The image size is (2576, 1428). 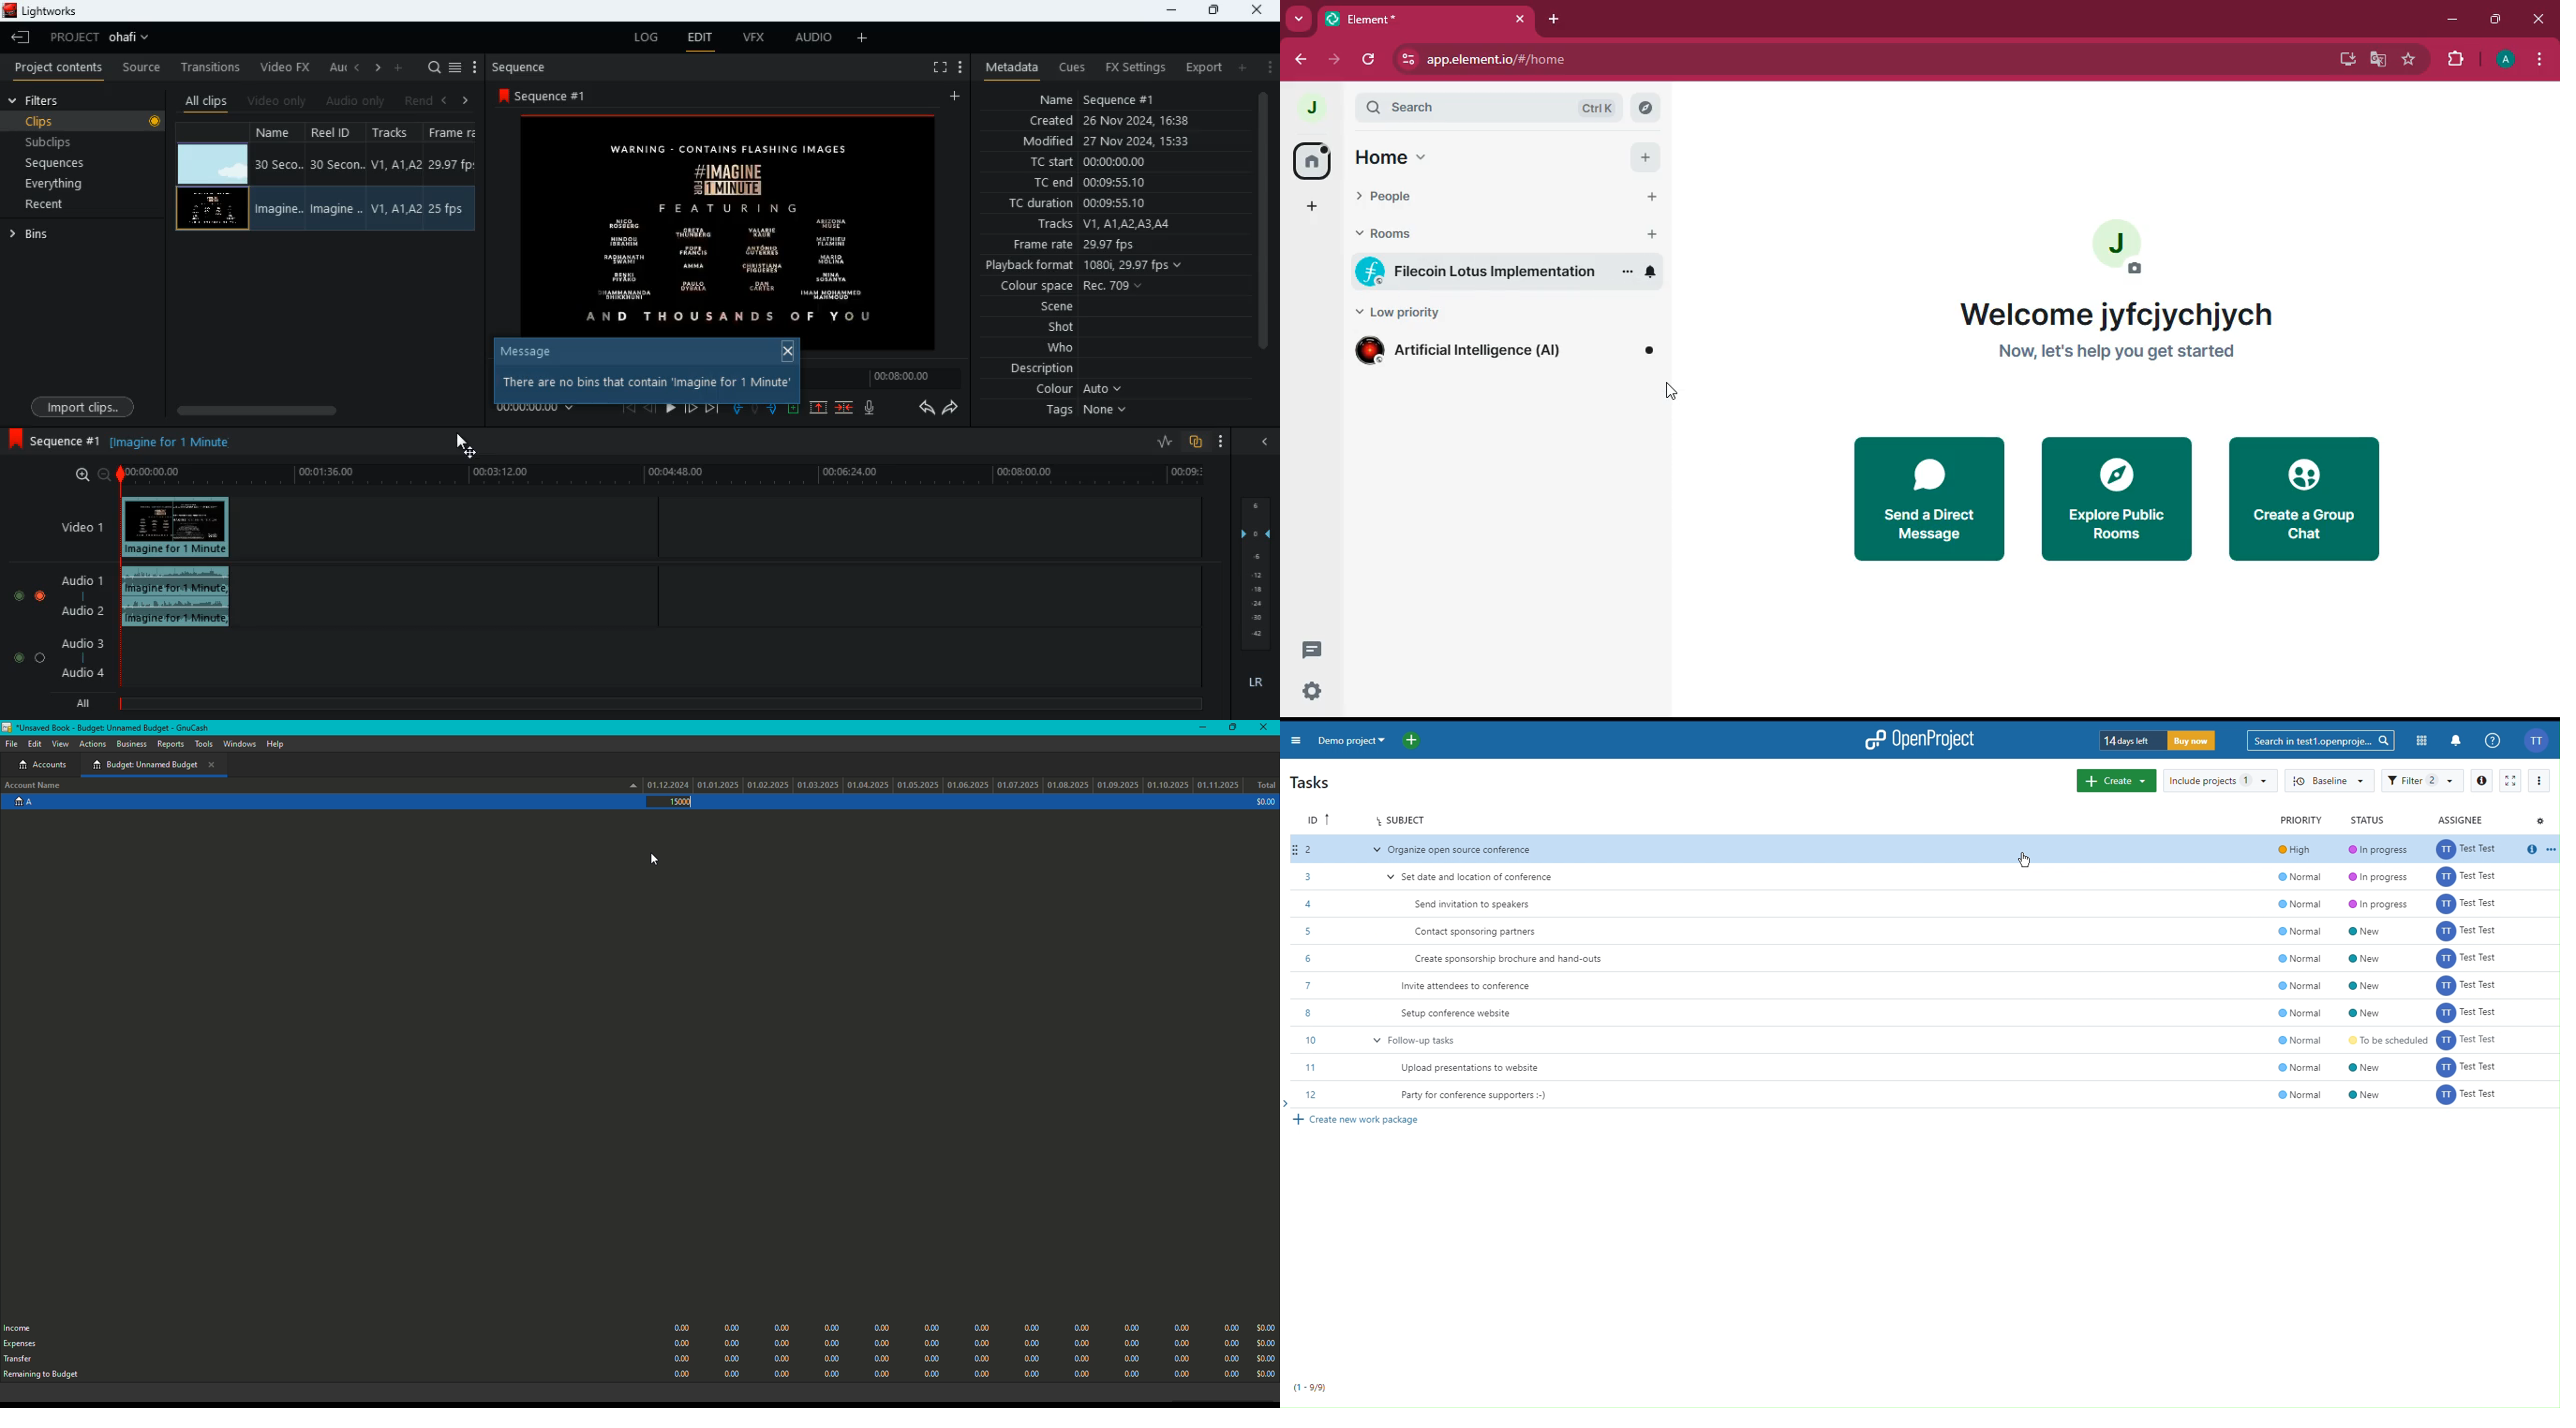 What do you see at coordinates (2482, 781) in the screenshot?
I see `Info` at bounding box center [2482, 781].